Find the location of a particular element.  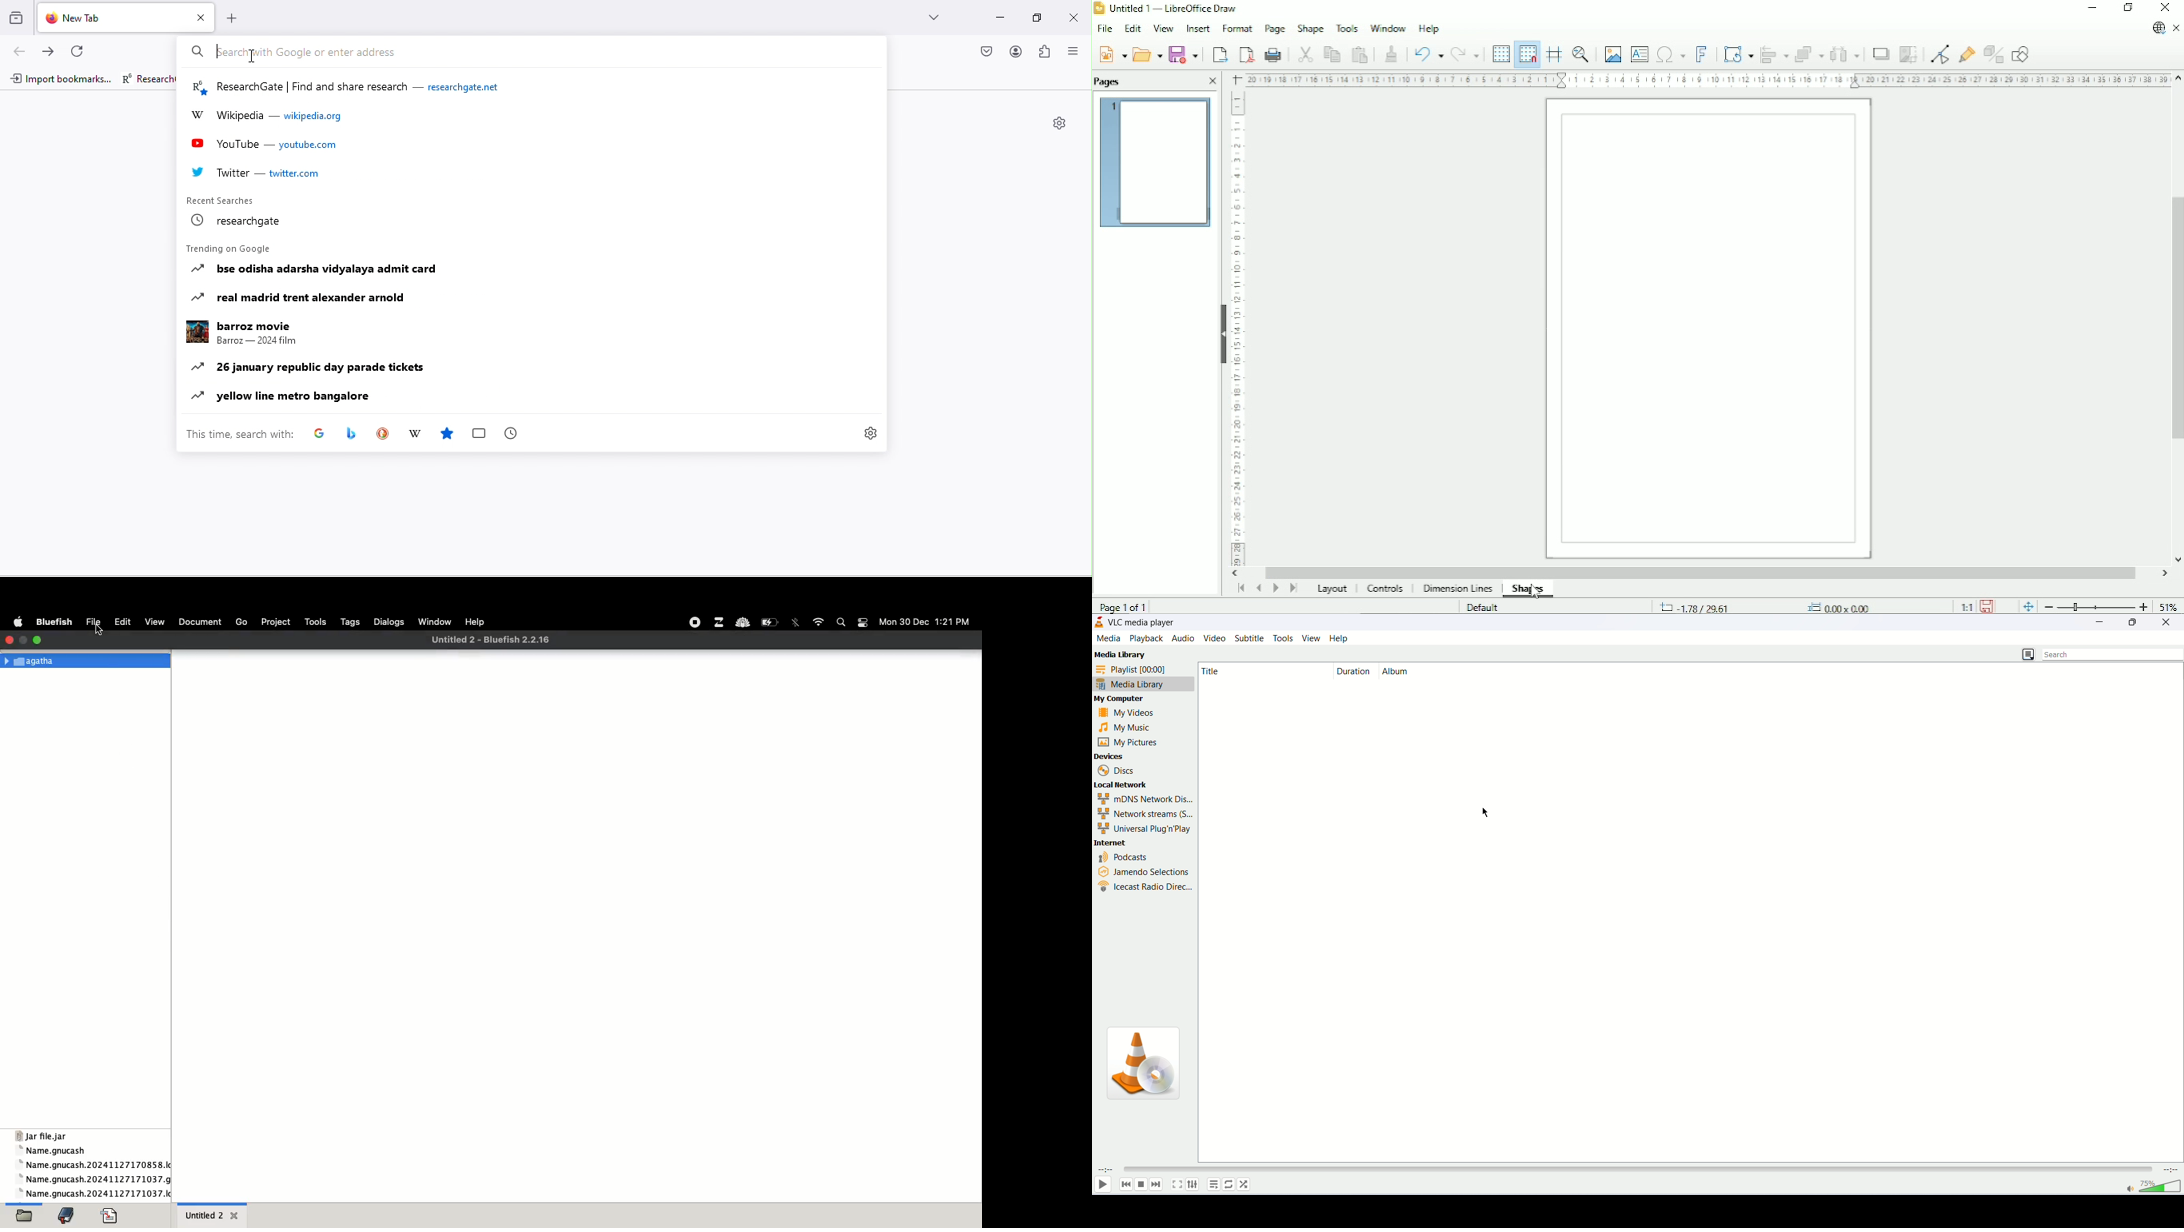

name gnucash is located at coordinates (52, 1151).